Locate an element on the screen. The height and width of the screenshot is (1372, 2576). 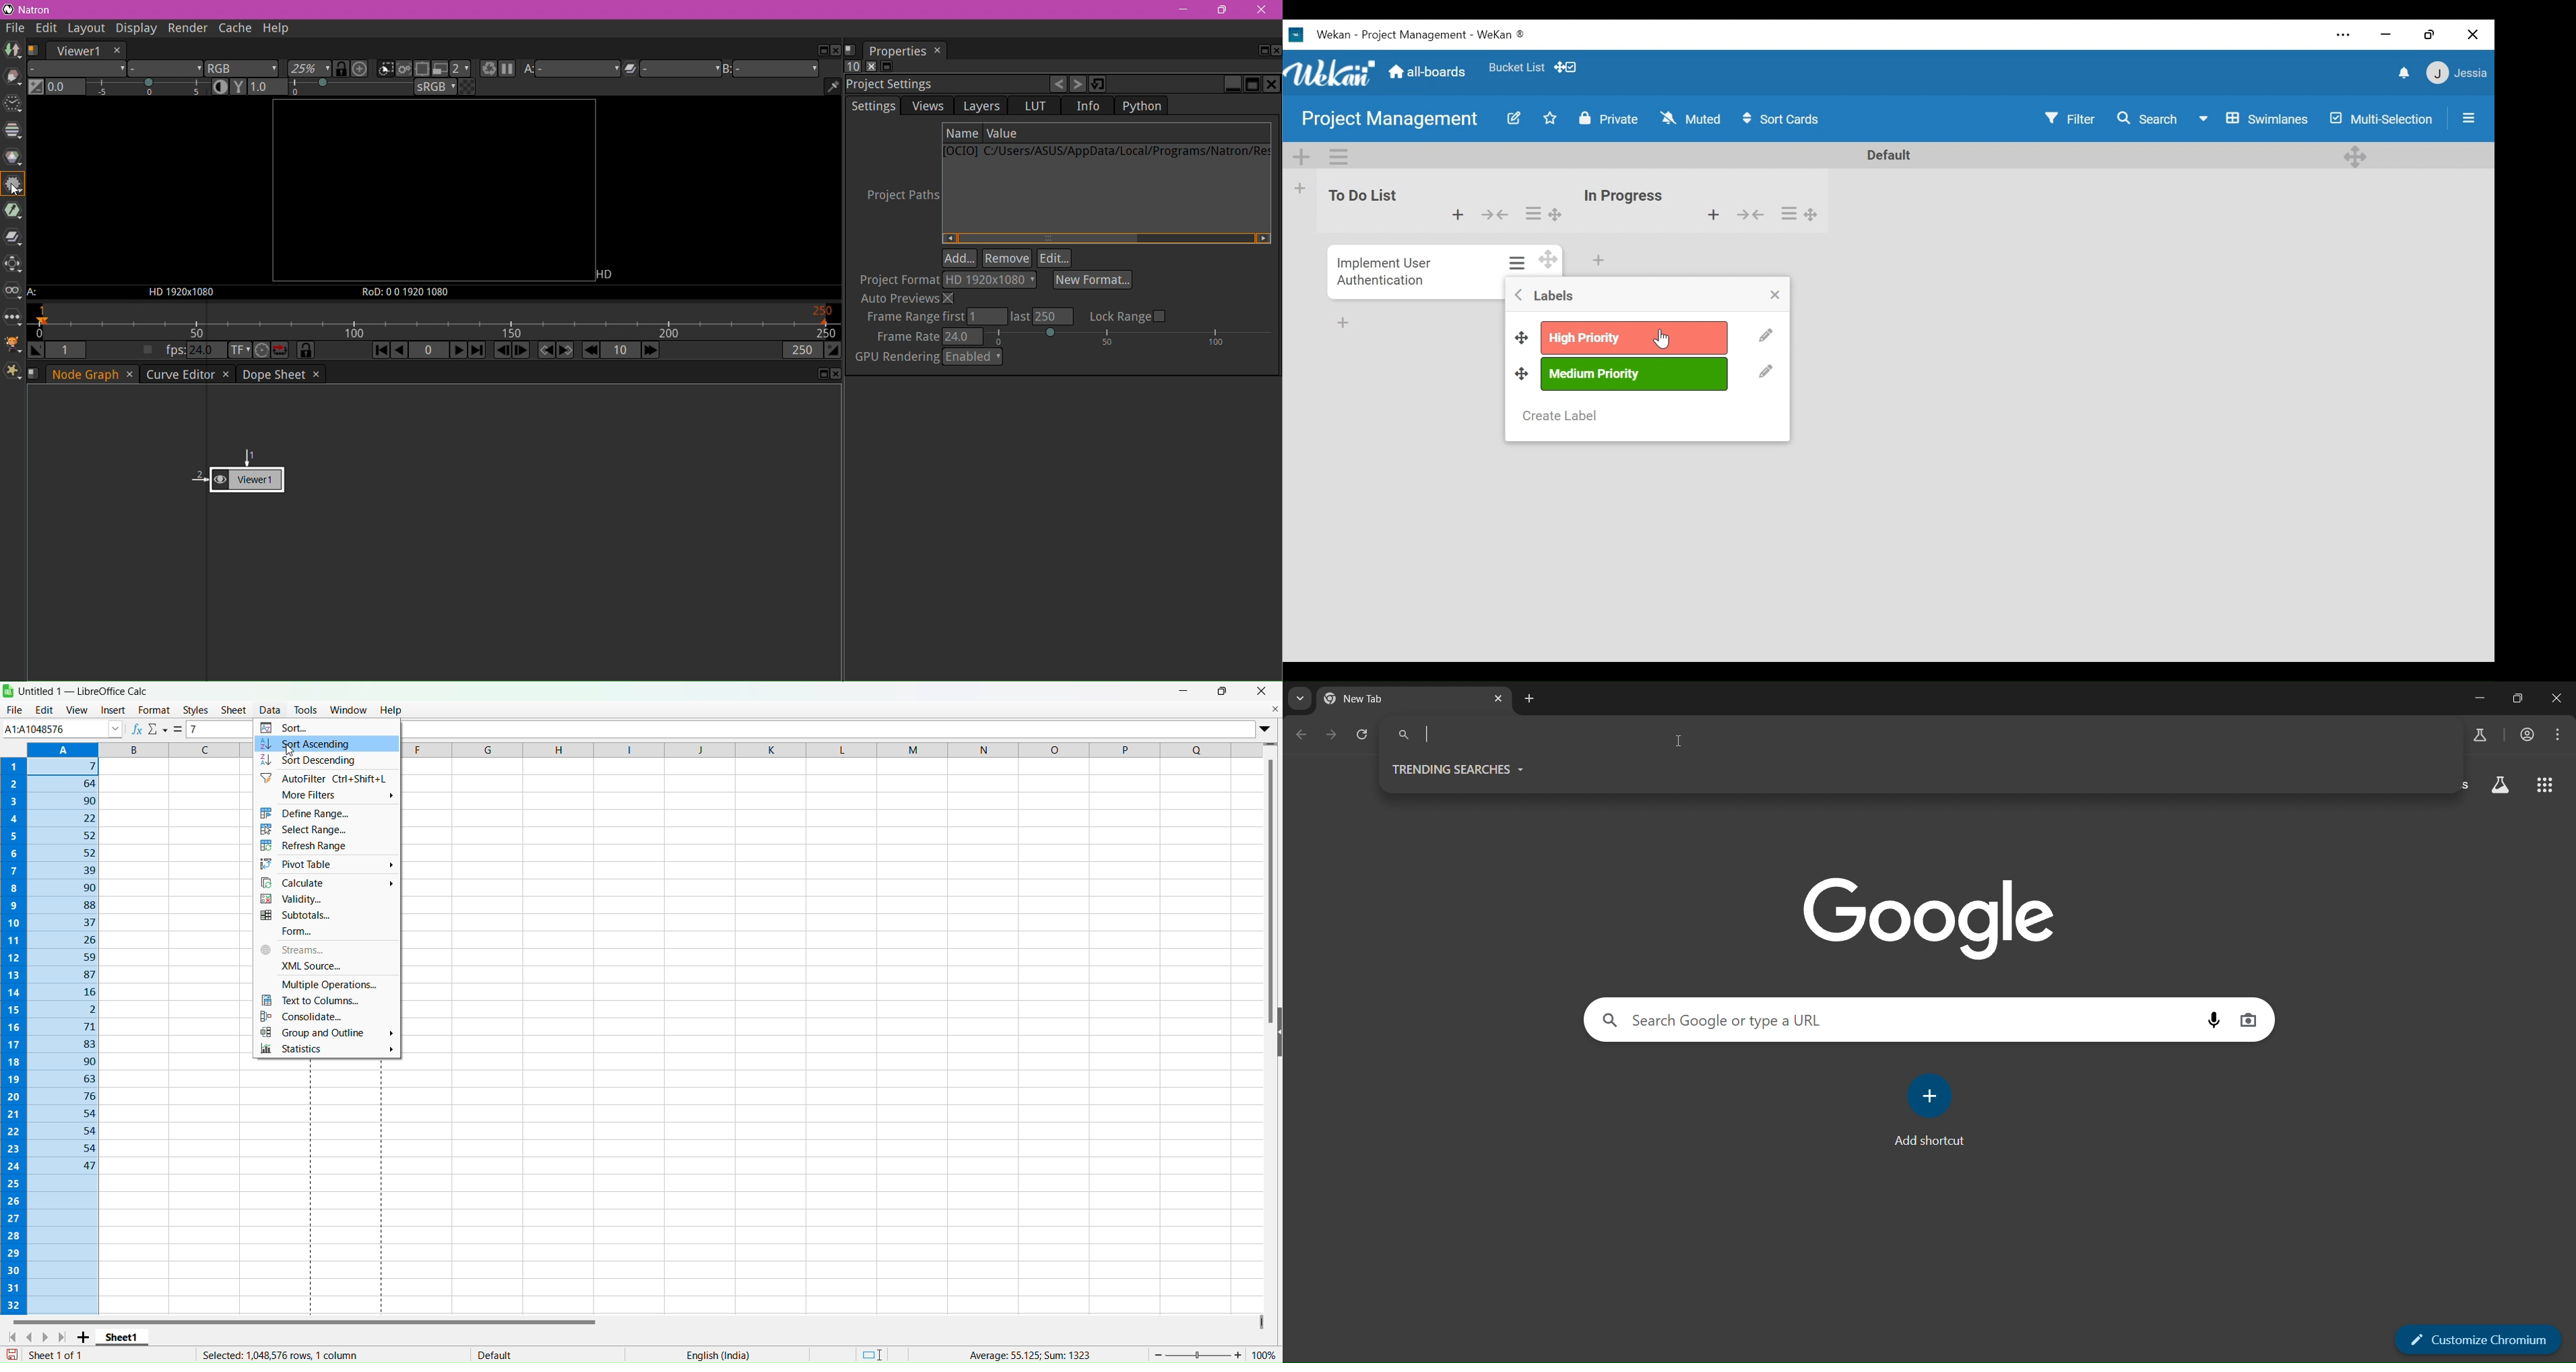
drag handles is located at coordinates (1522, 374).